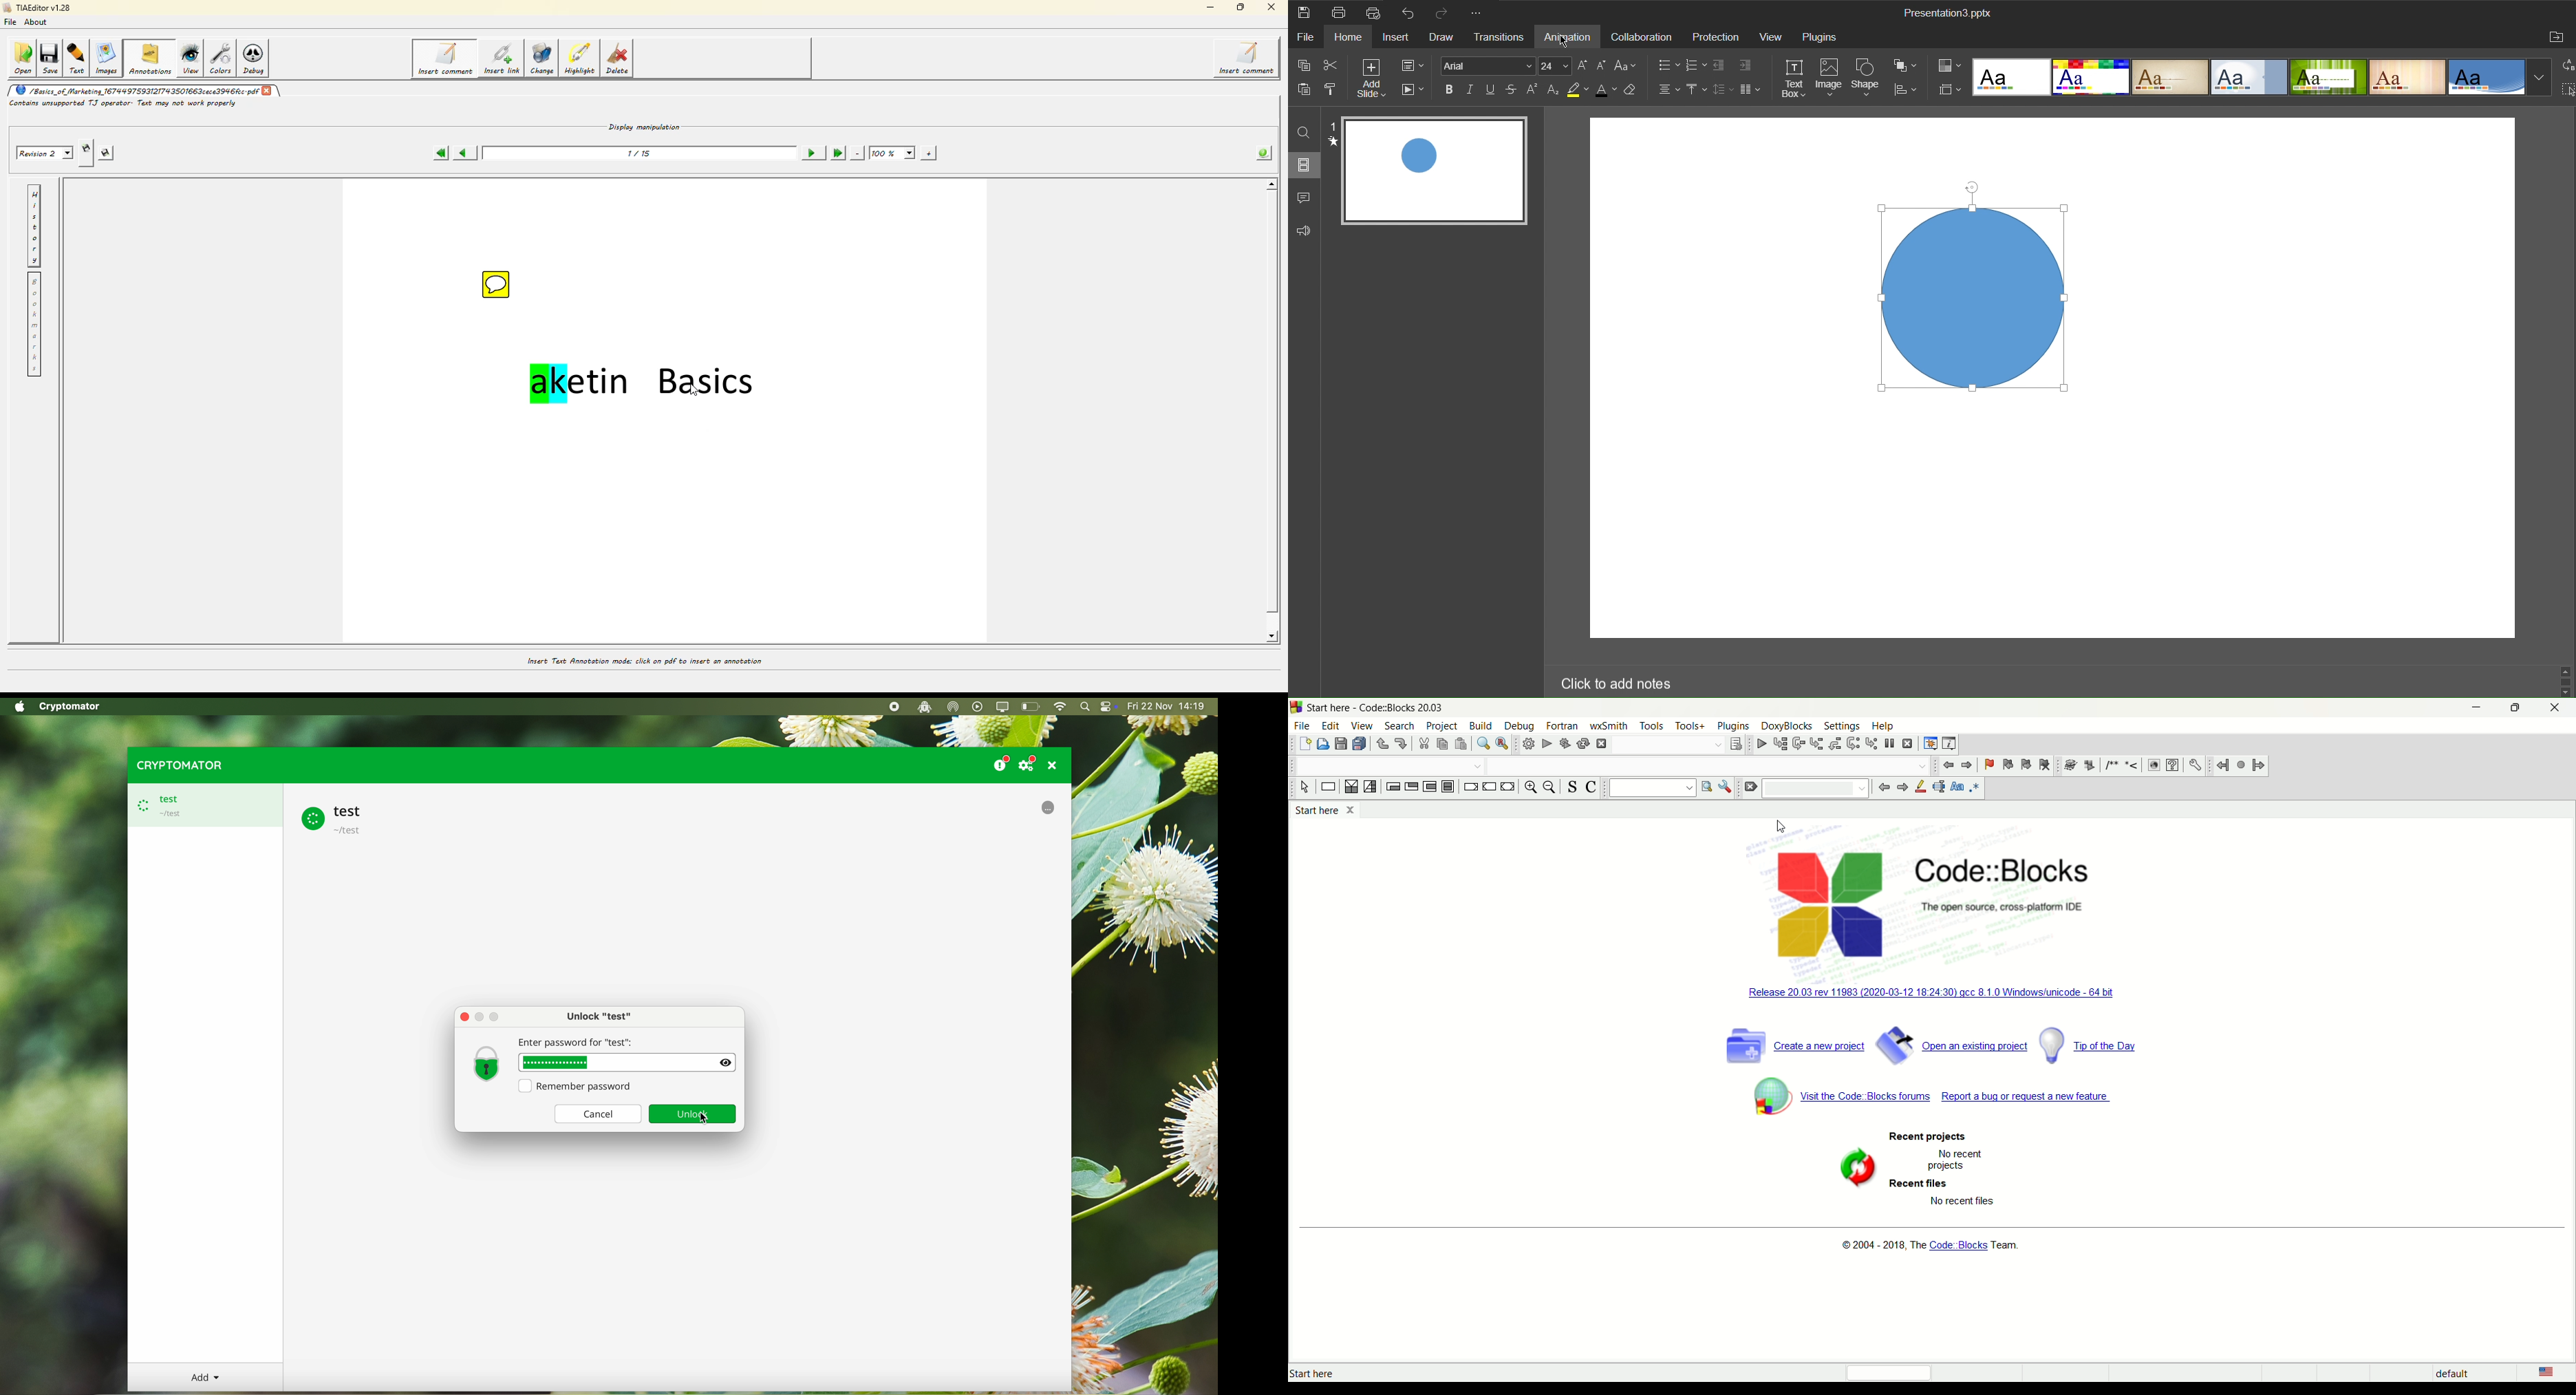 This screenshot has height=1400, width=2576. What do you see at coordinates (1382, 743) in the screenshot?
I see `undo` at bounding box center [1382, 743].